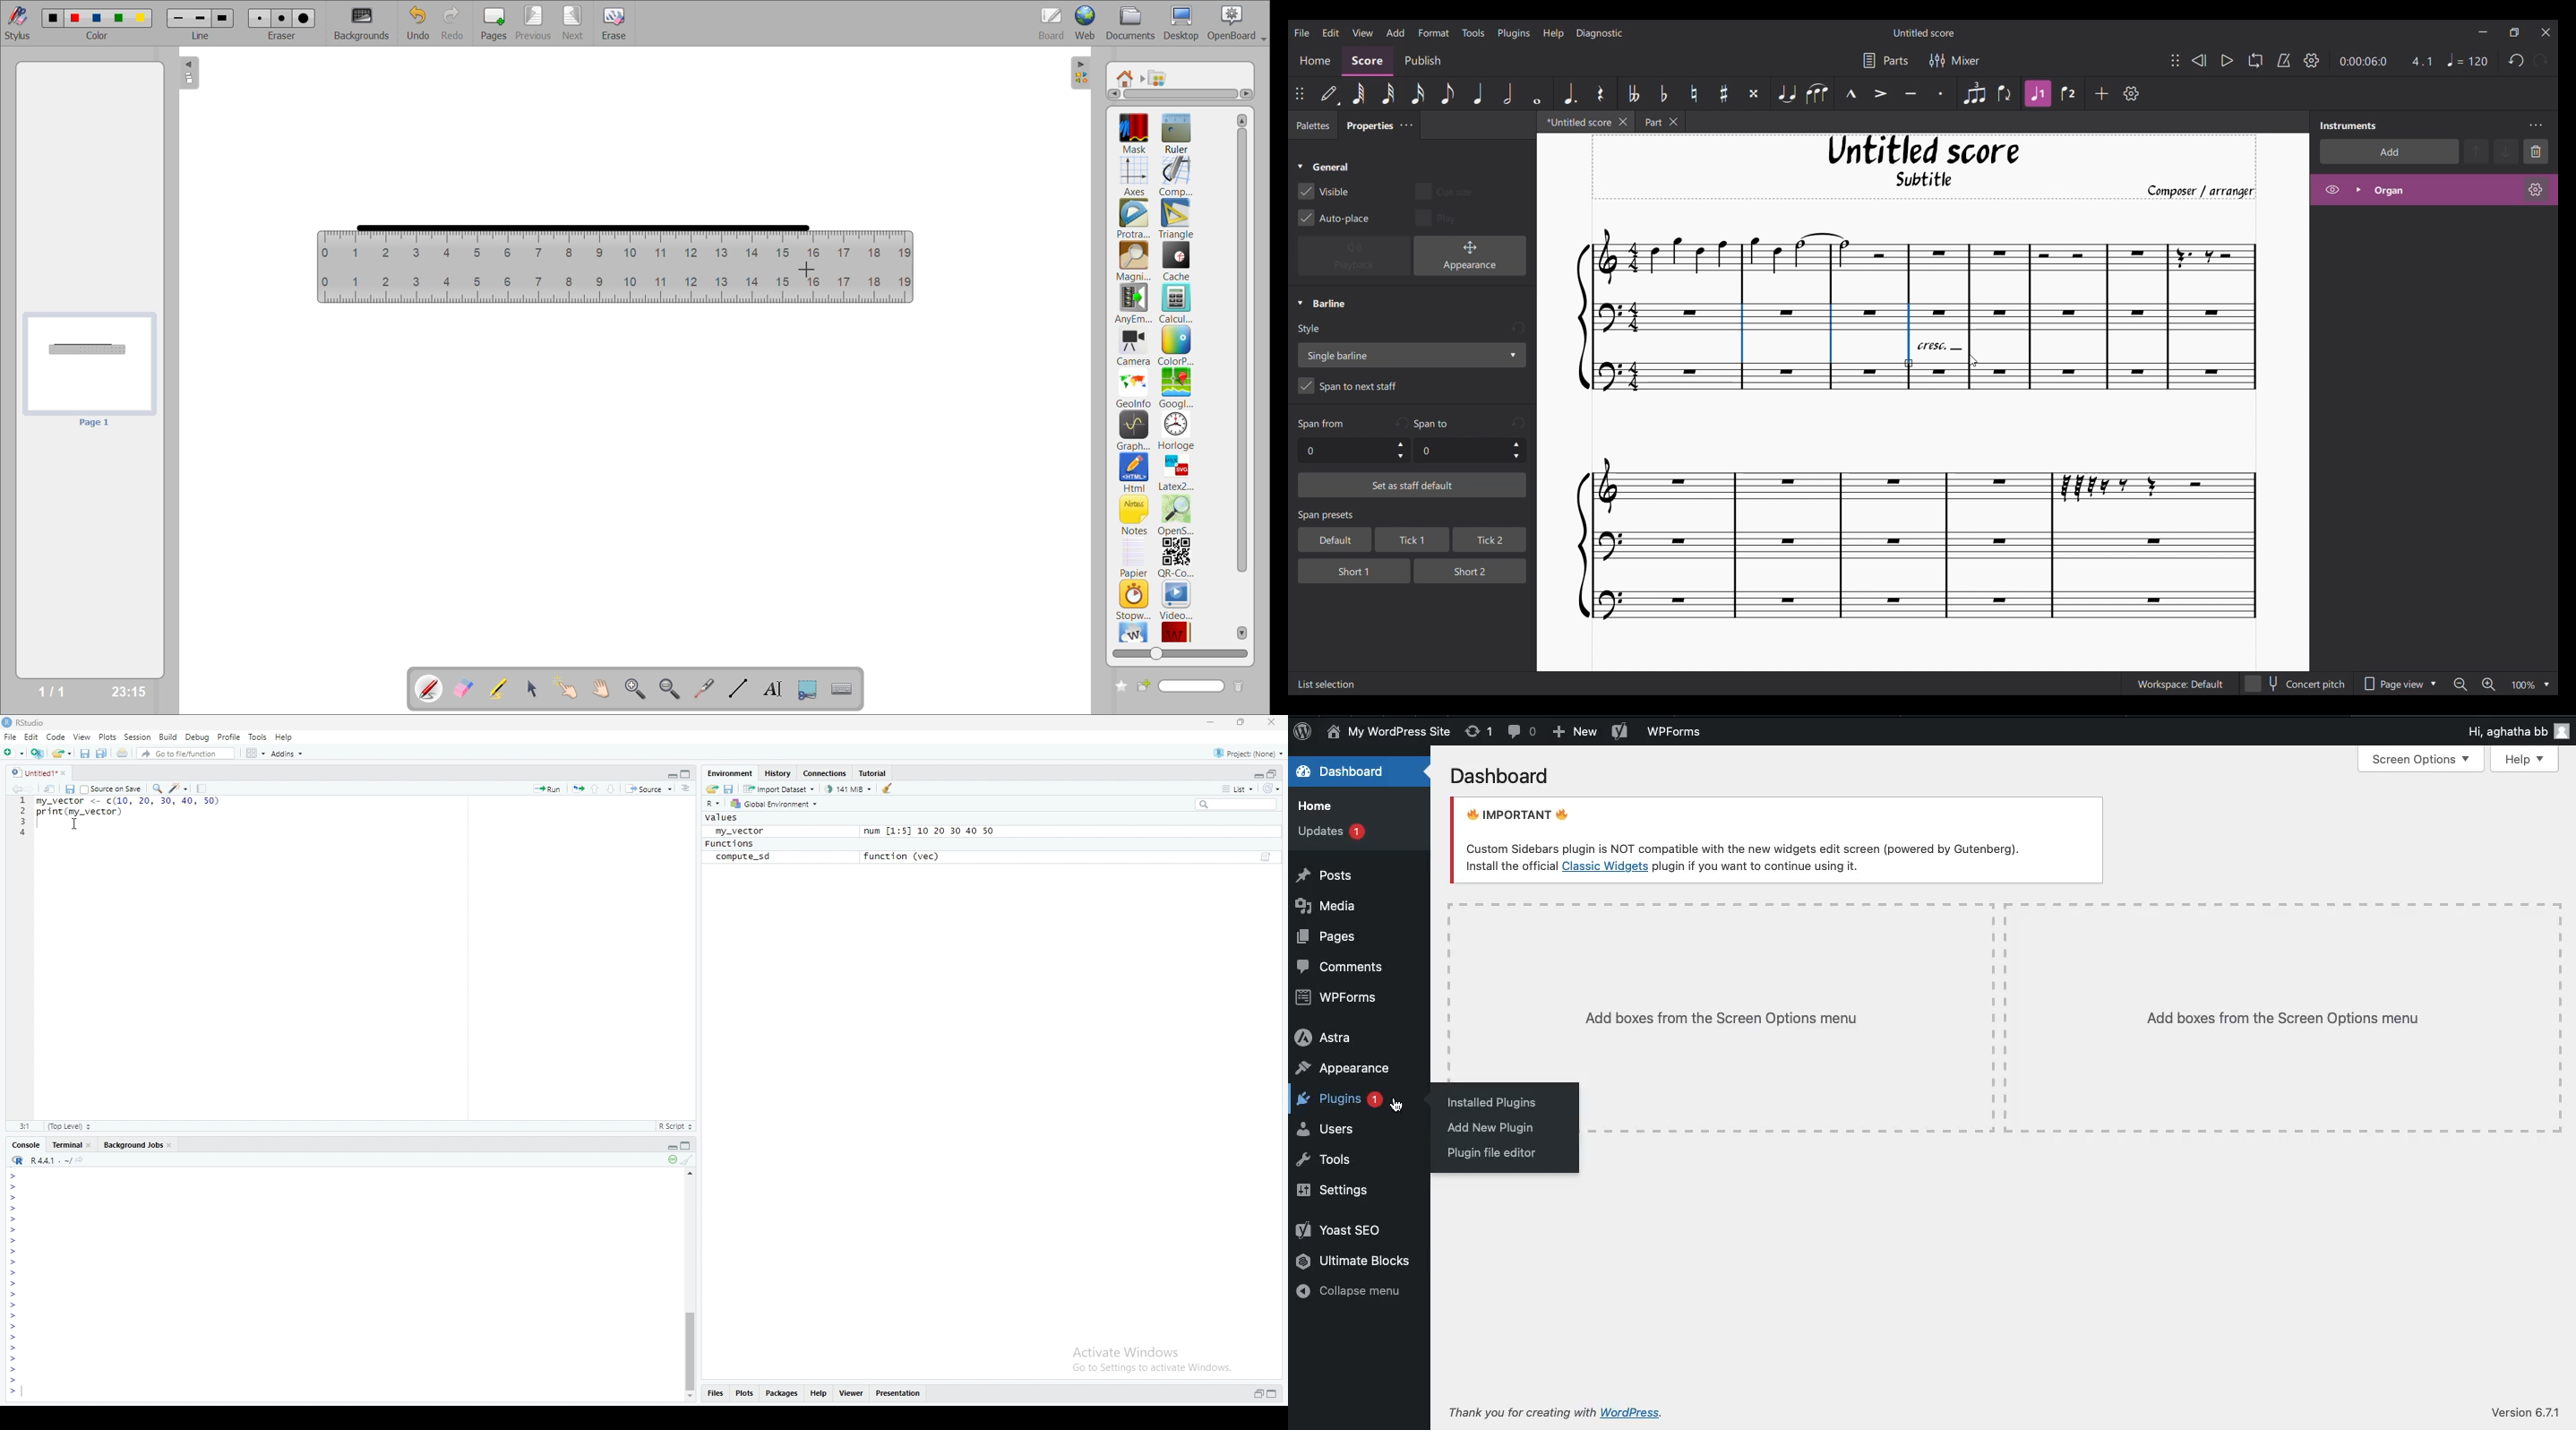  What do you see at coordinates (25, 1145) in the screenshot?
I see `Console` at bounding box center [25, 1145].